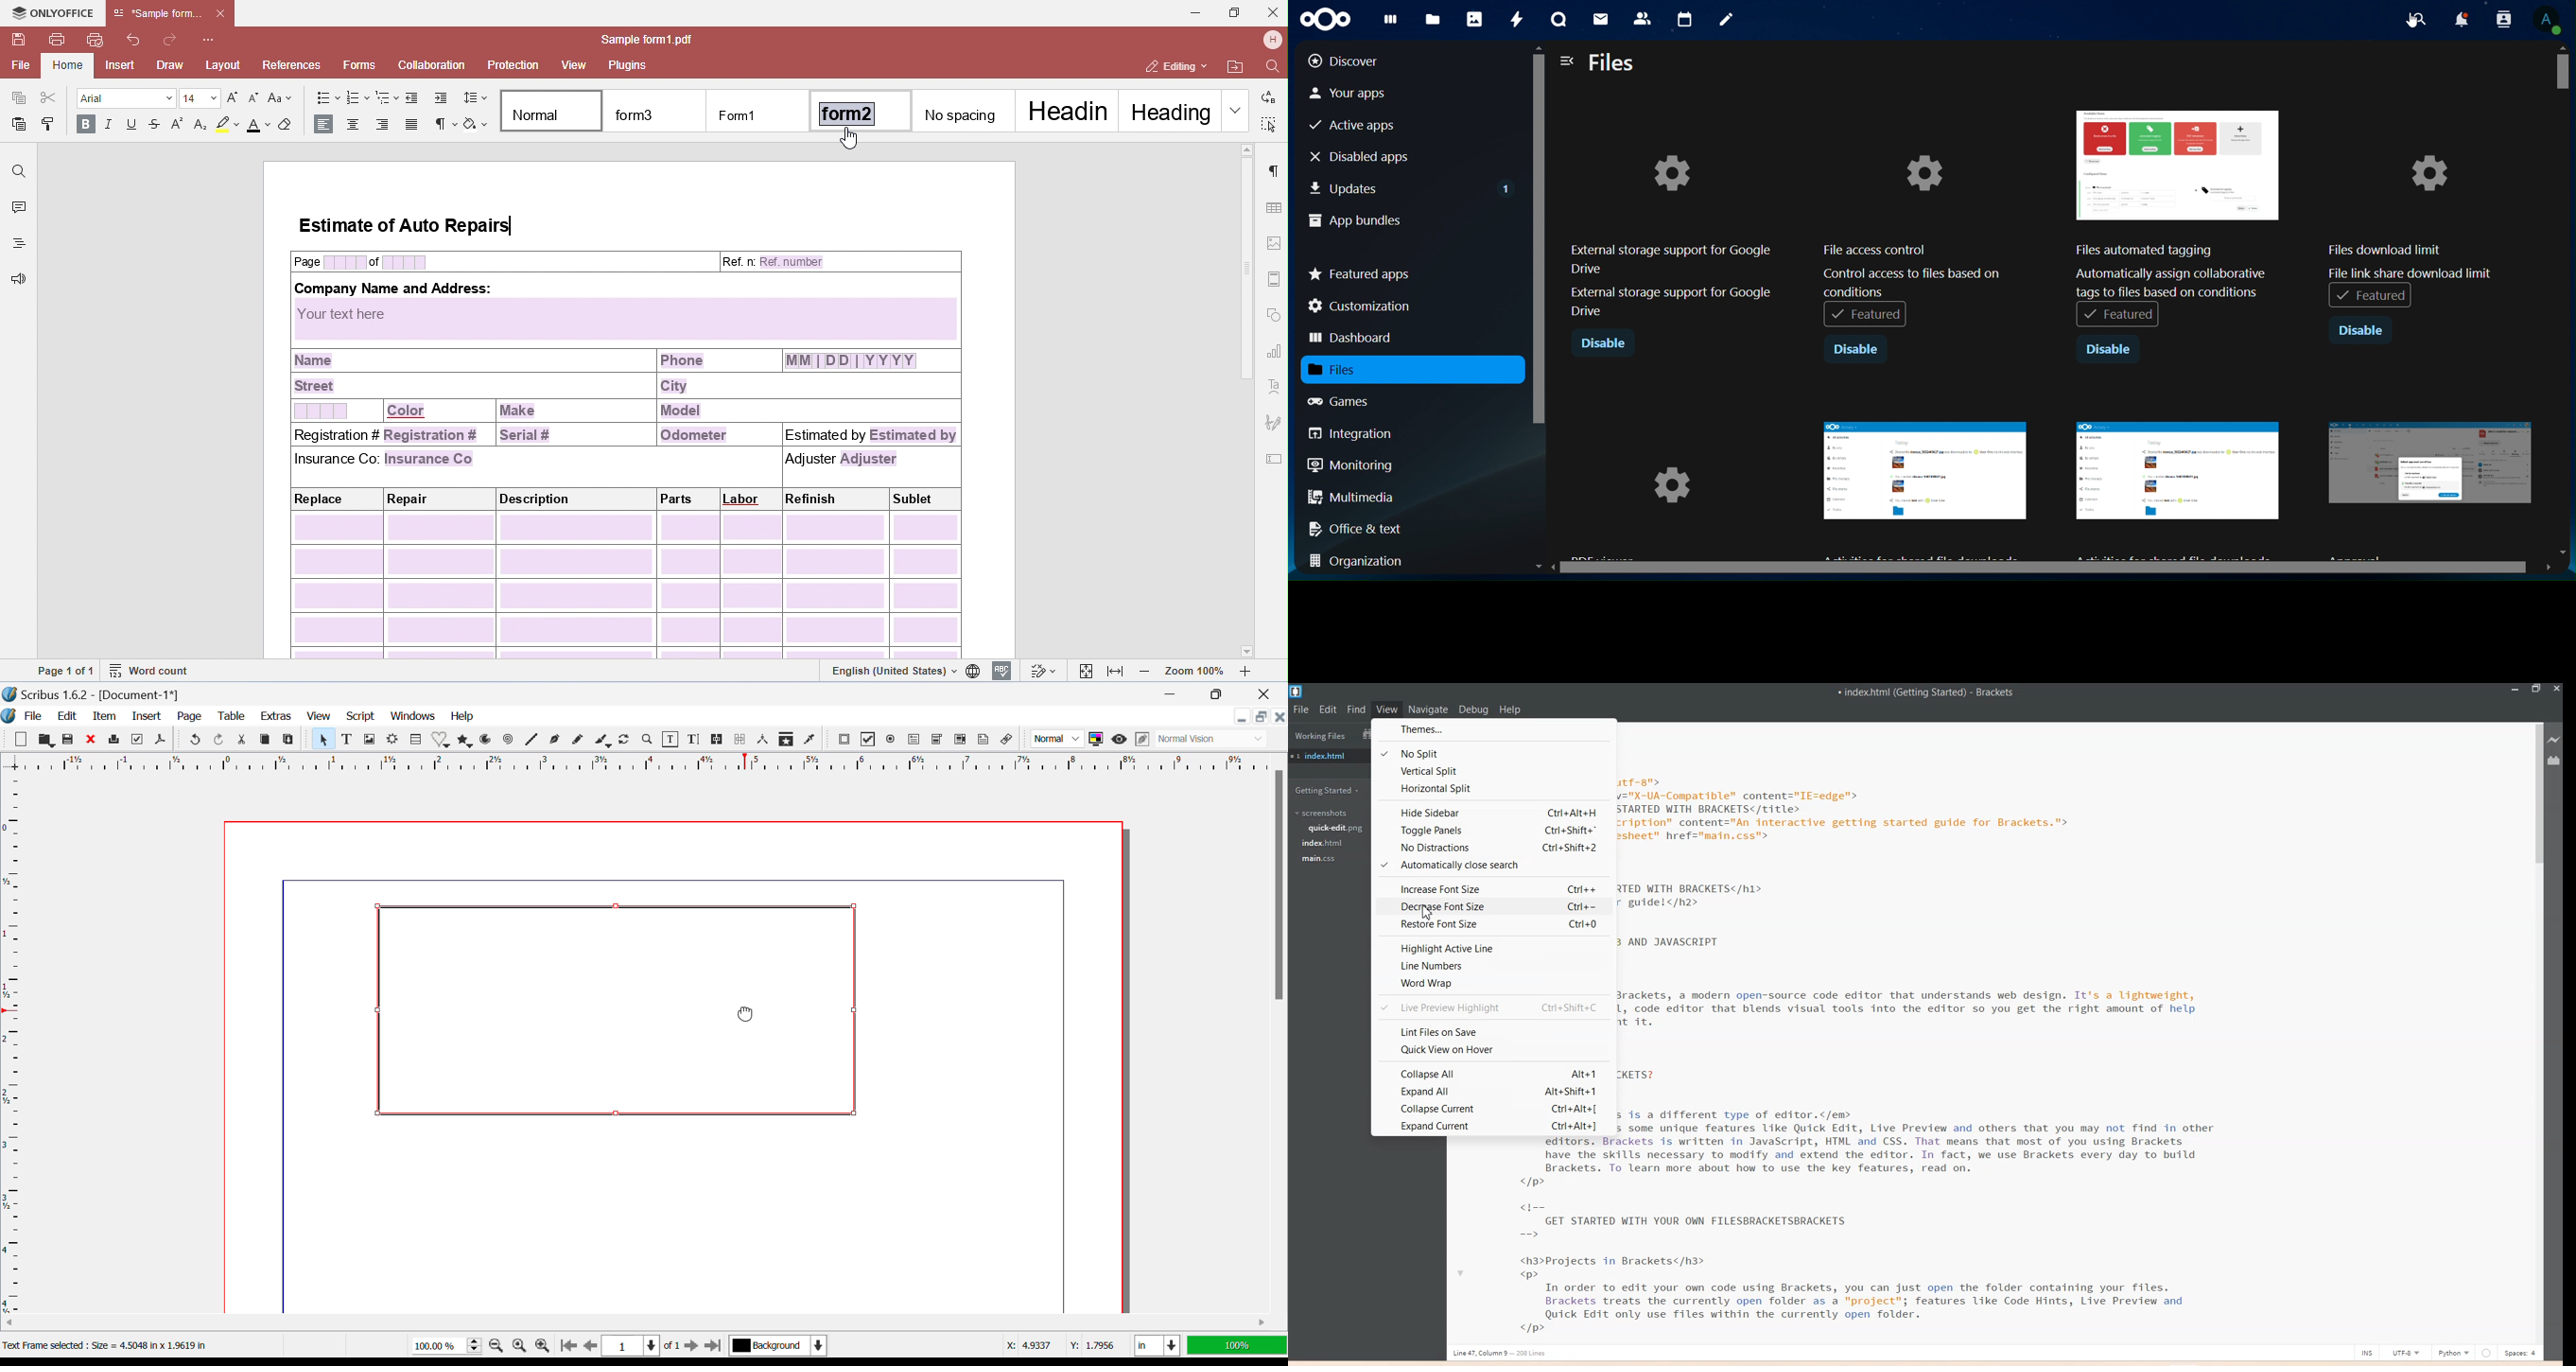  I want to click on Page 1 of 1, so click(641, 1345).